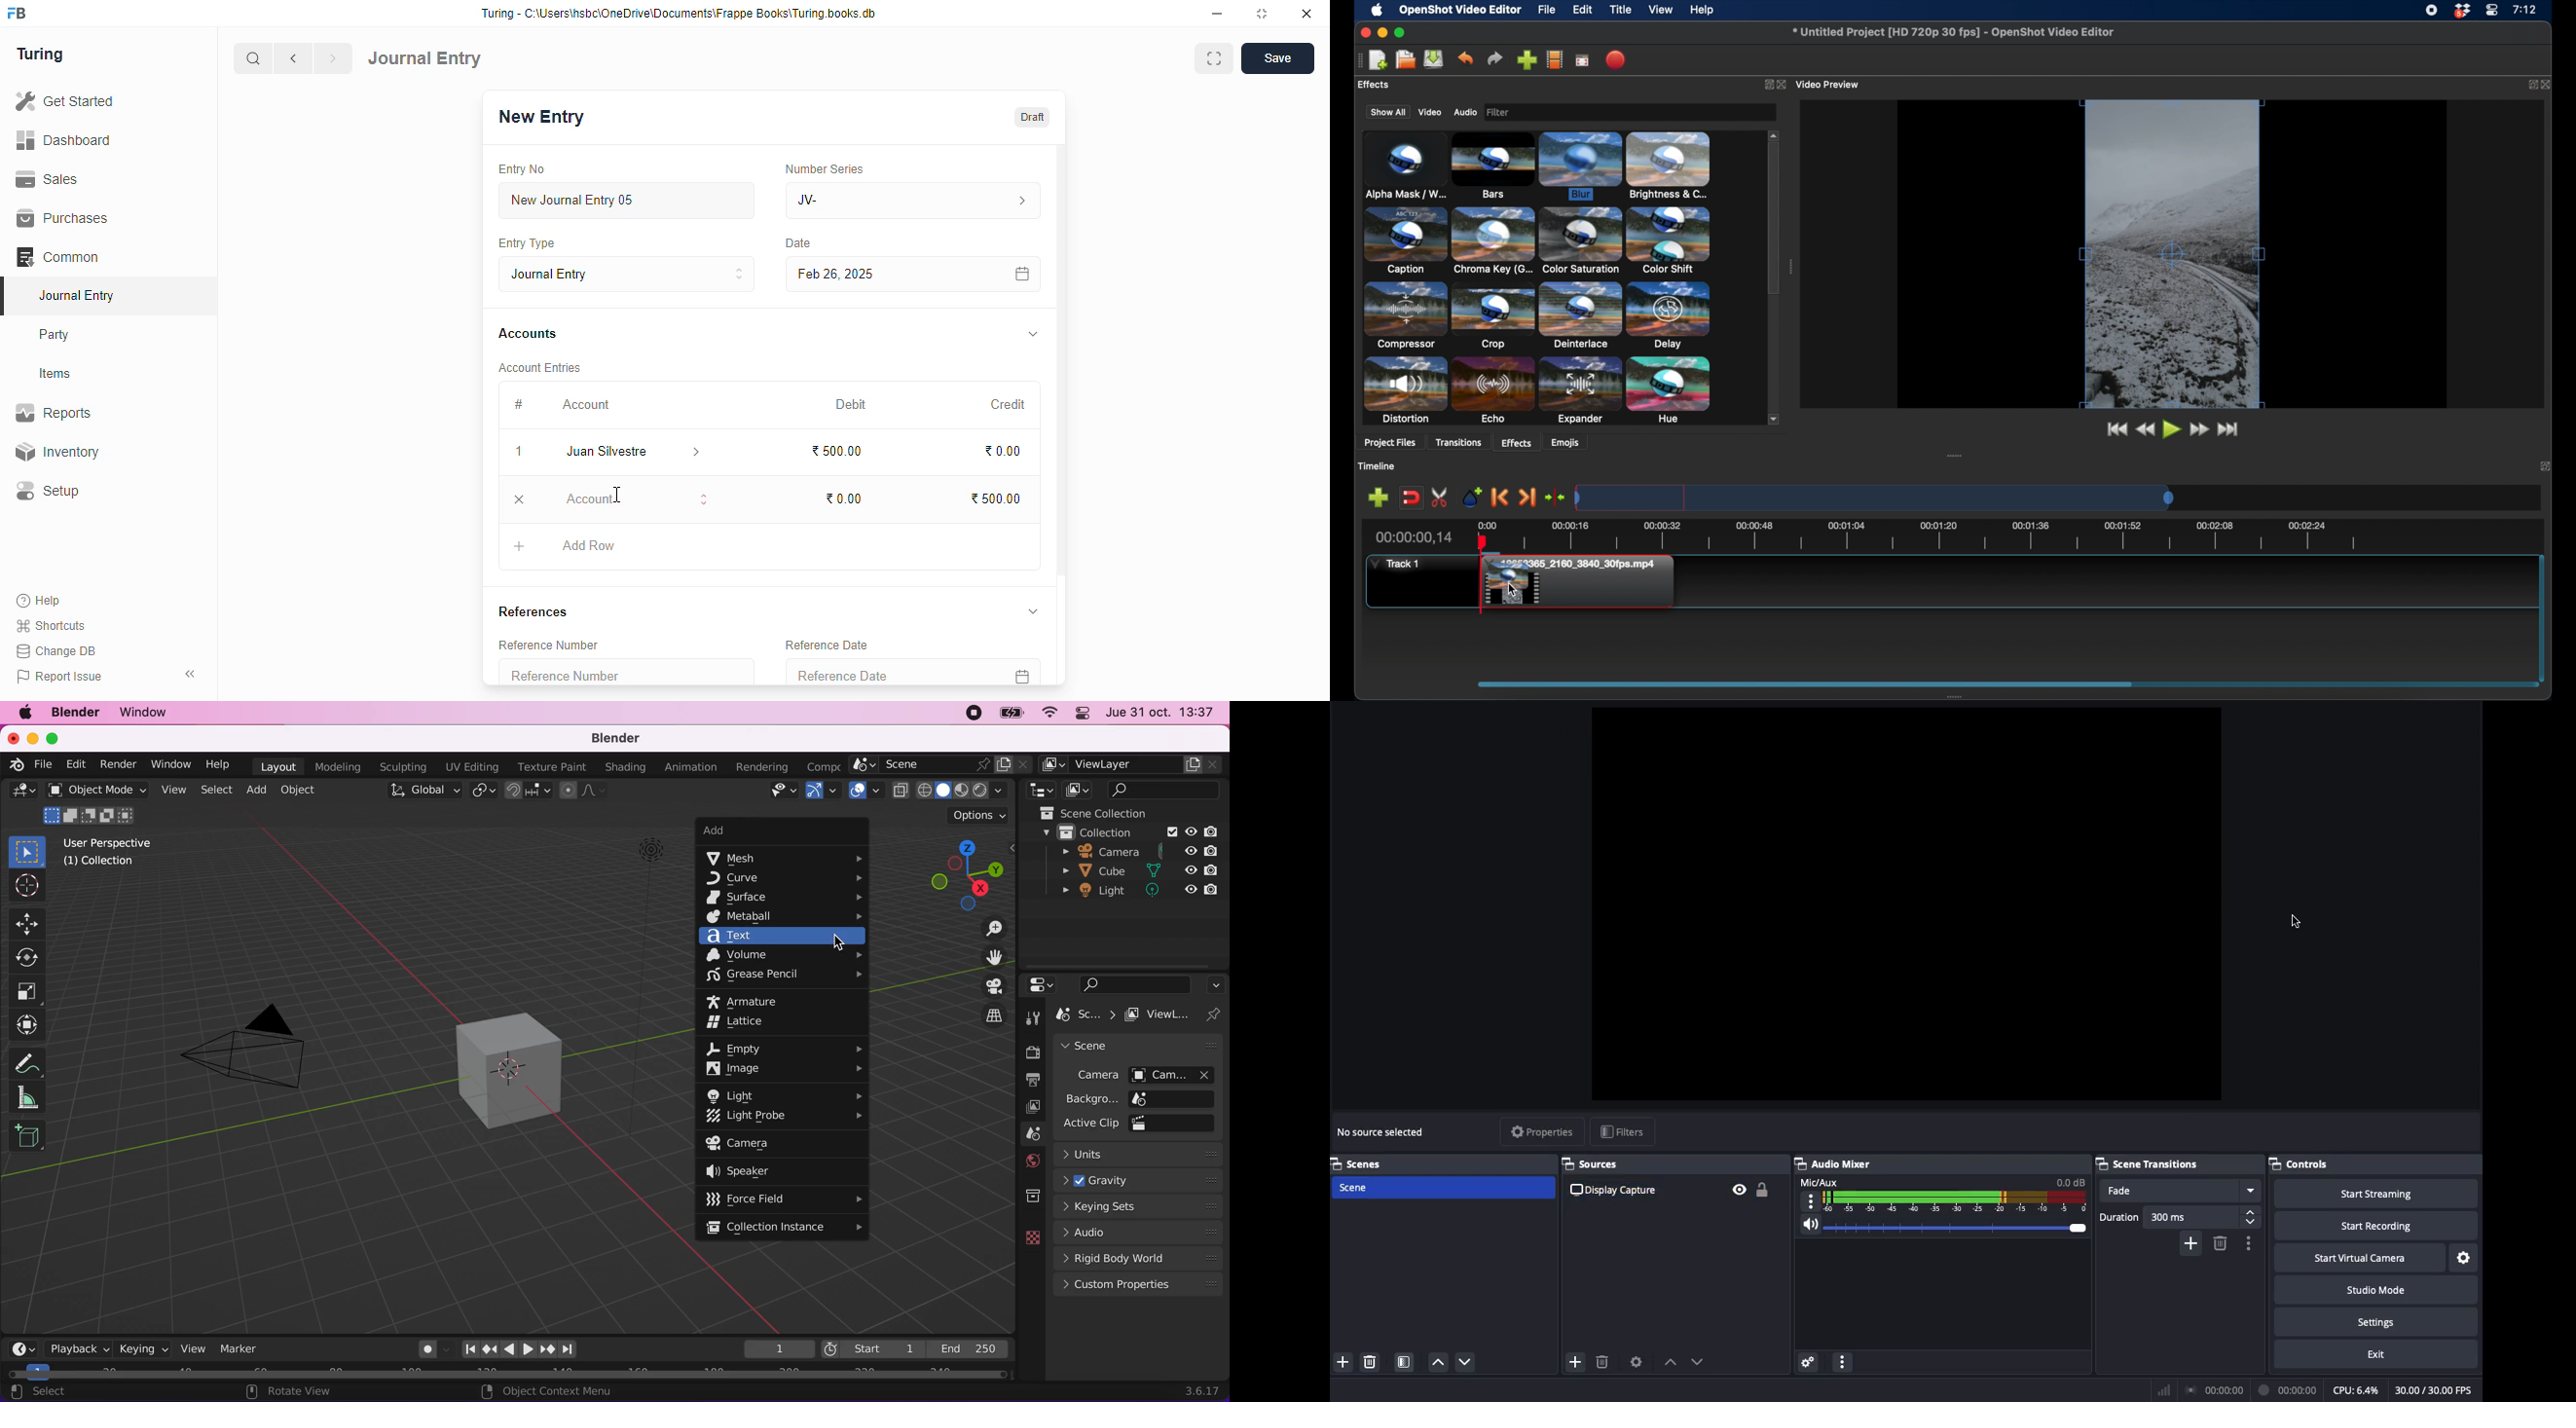  I want to click on new entry, so click(540, 117).